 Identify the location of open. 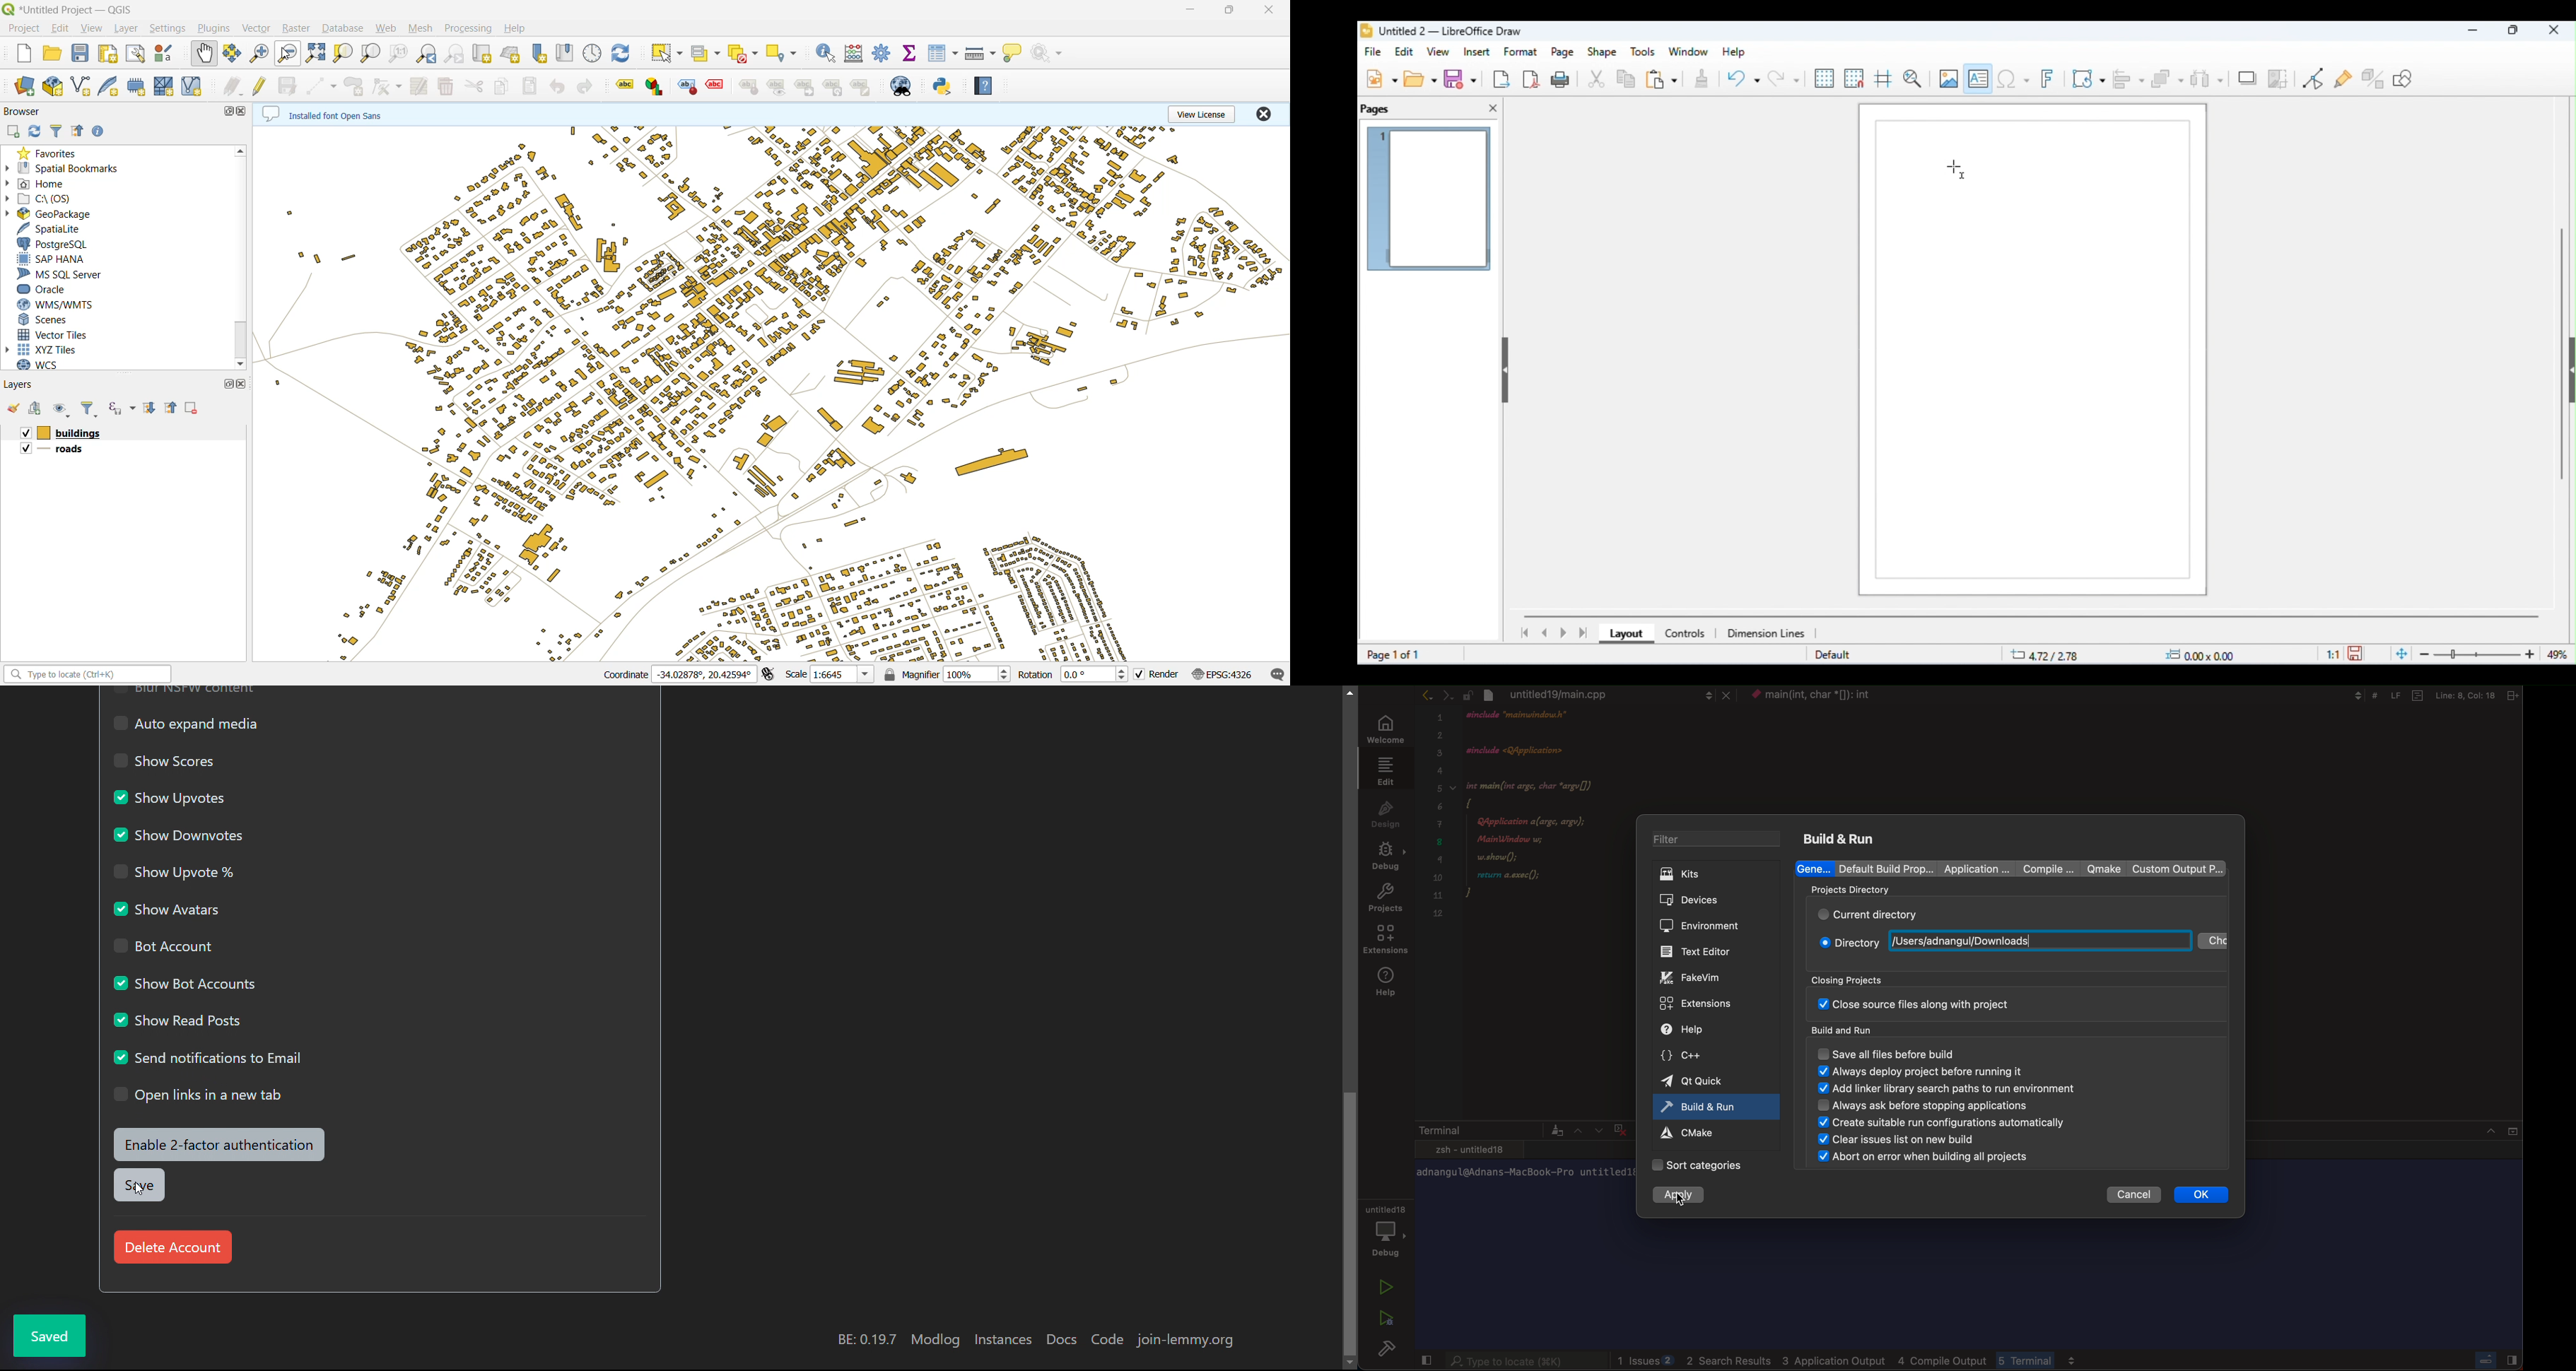
(52, 54).